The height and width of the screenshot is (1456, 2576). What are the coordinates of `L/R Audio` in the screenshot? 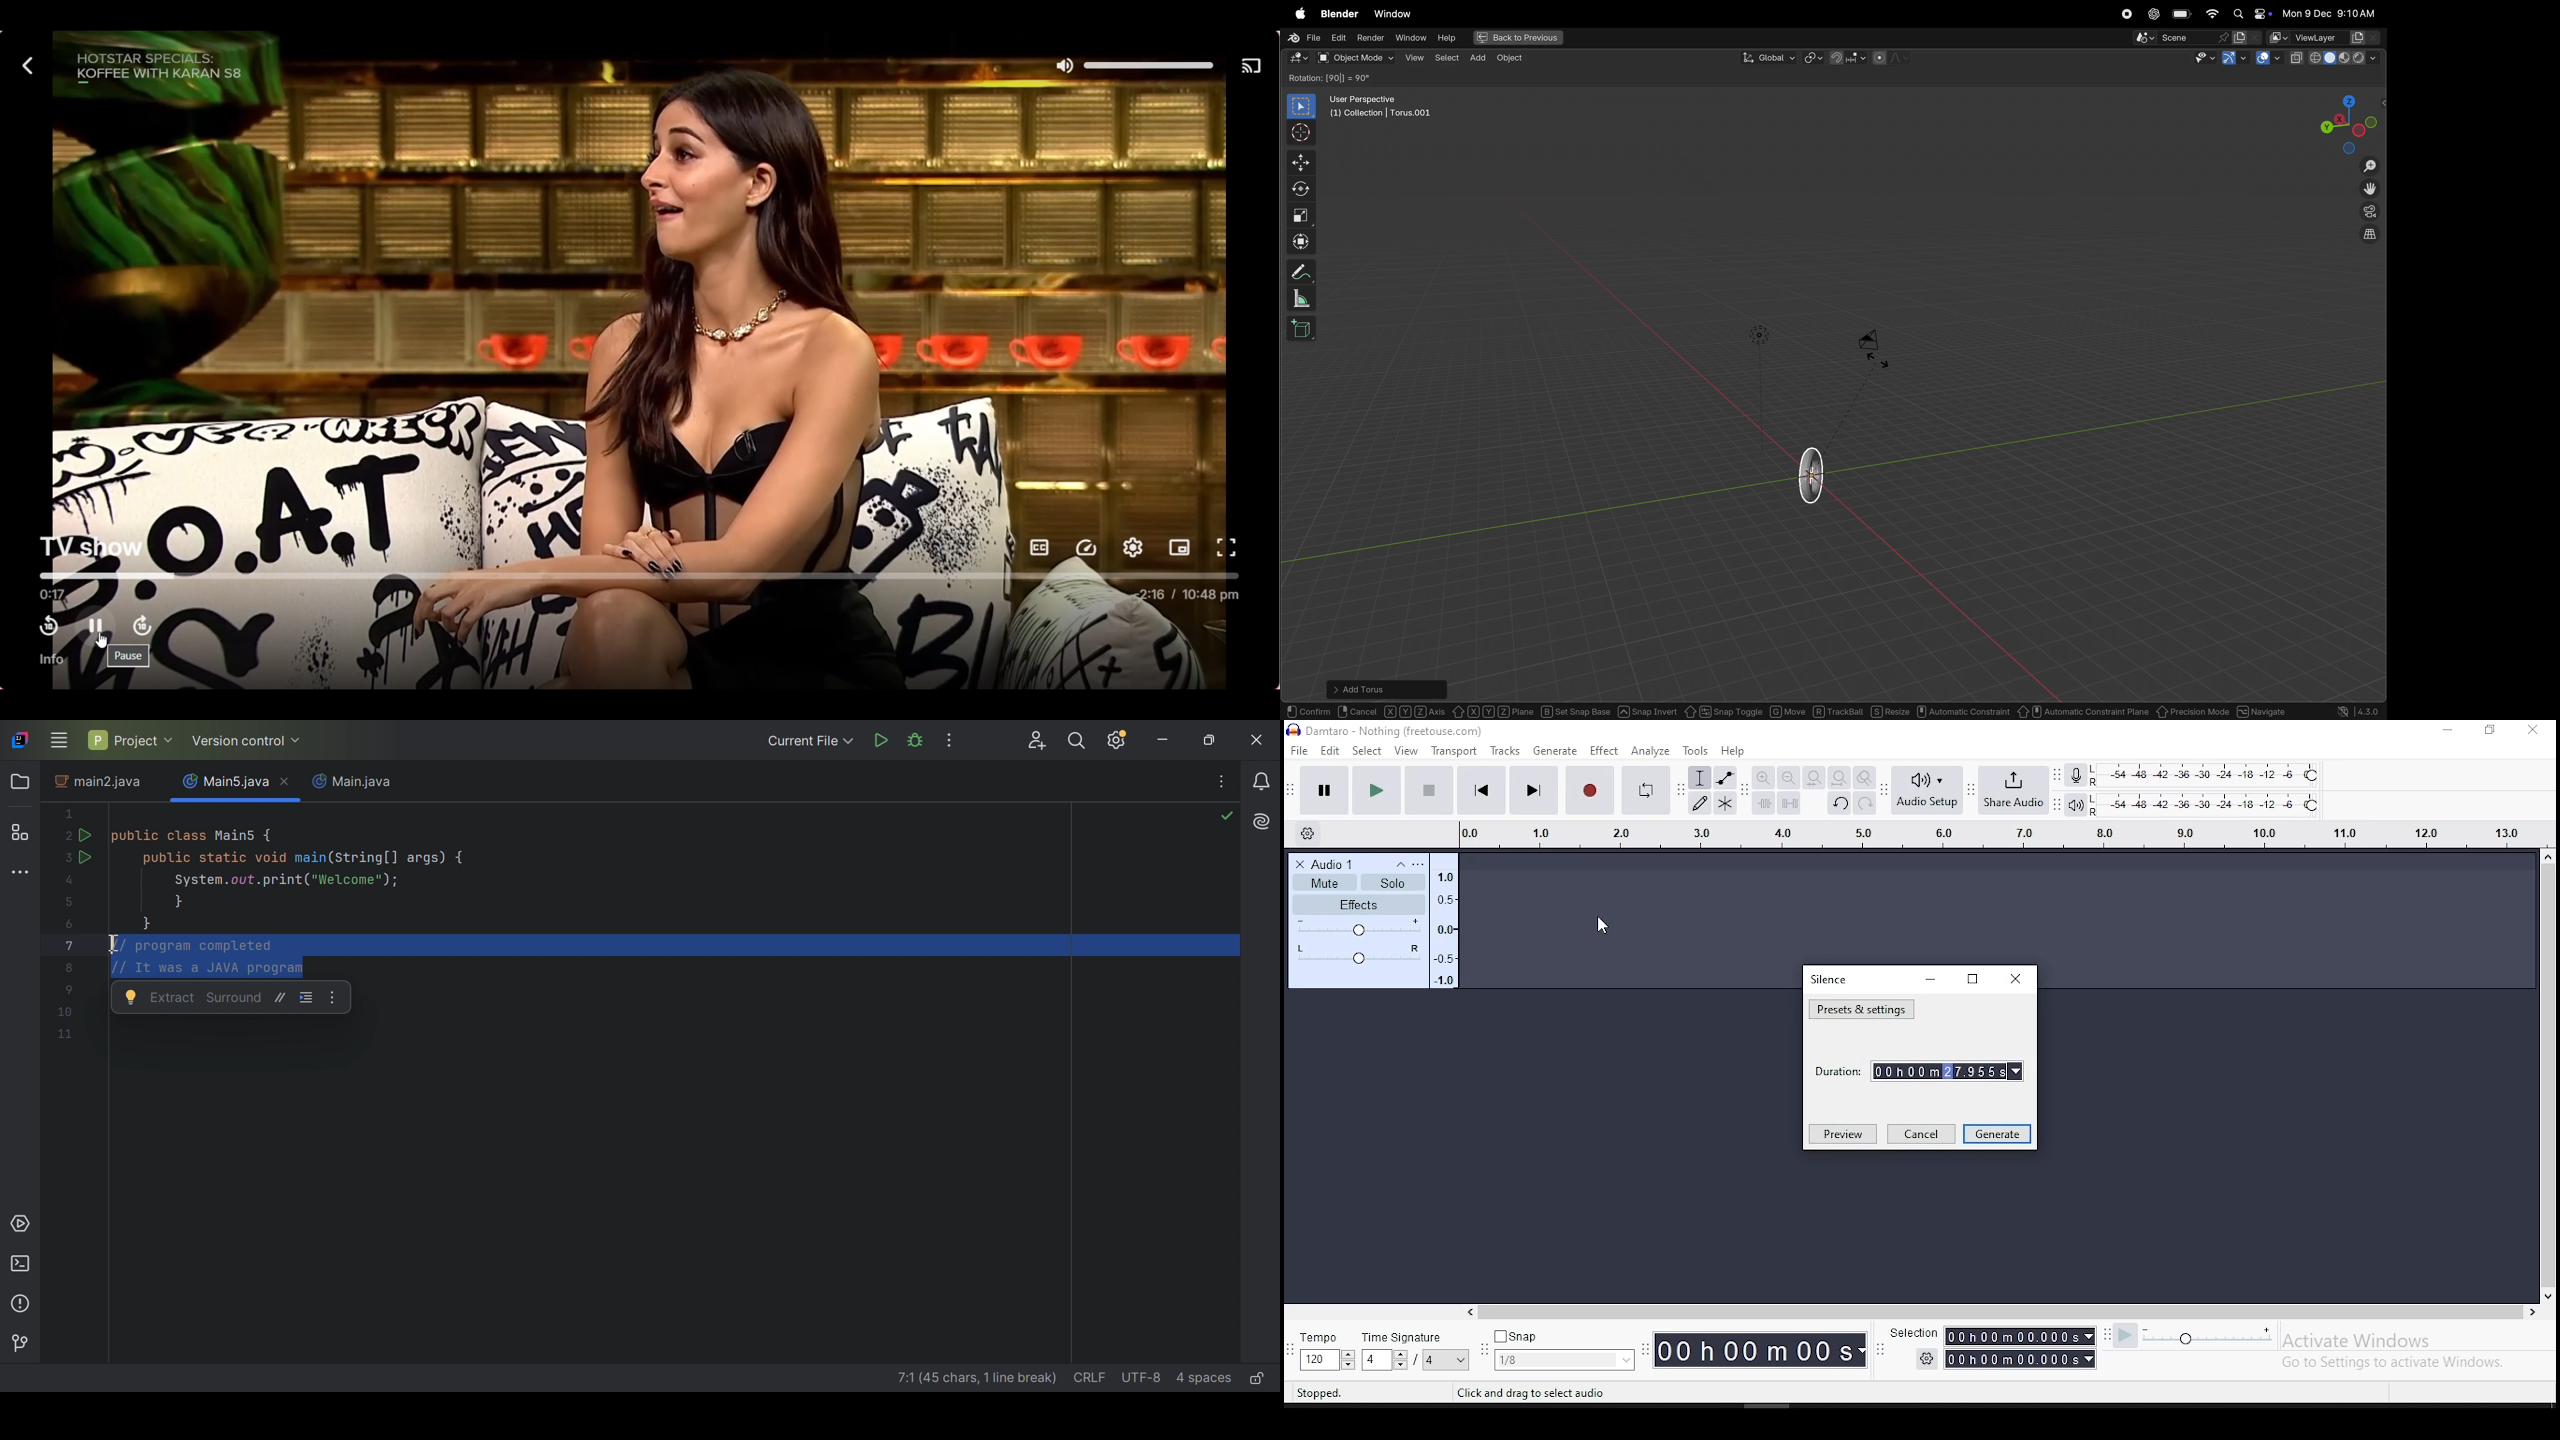 It's located at (1357, 955).